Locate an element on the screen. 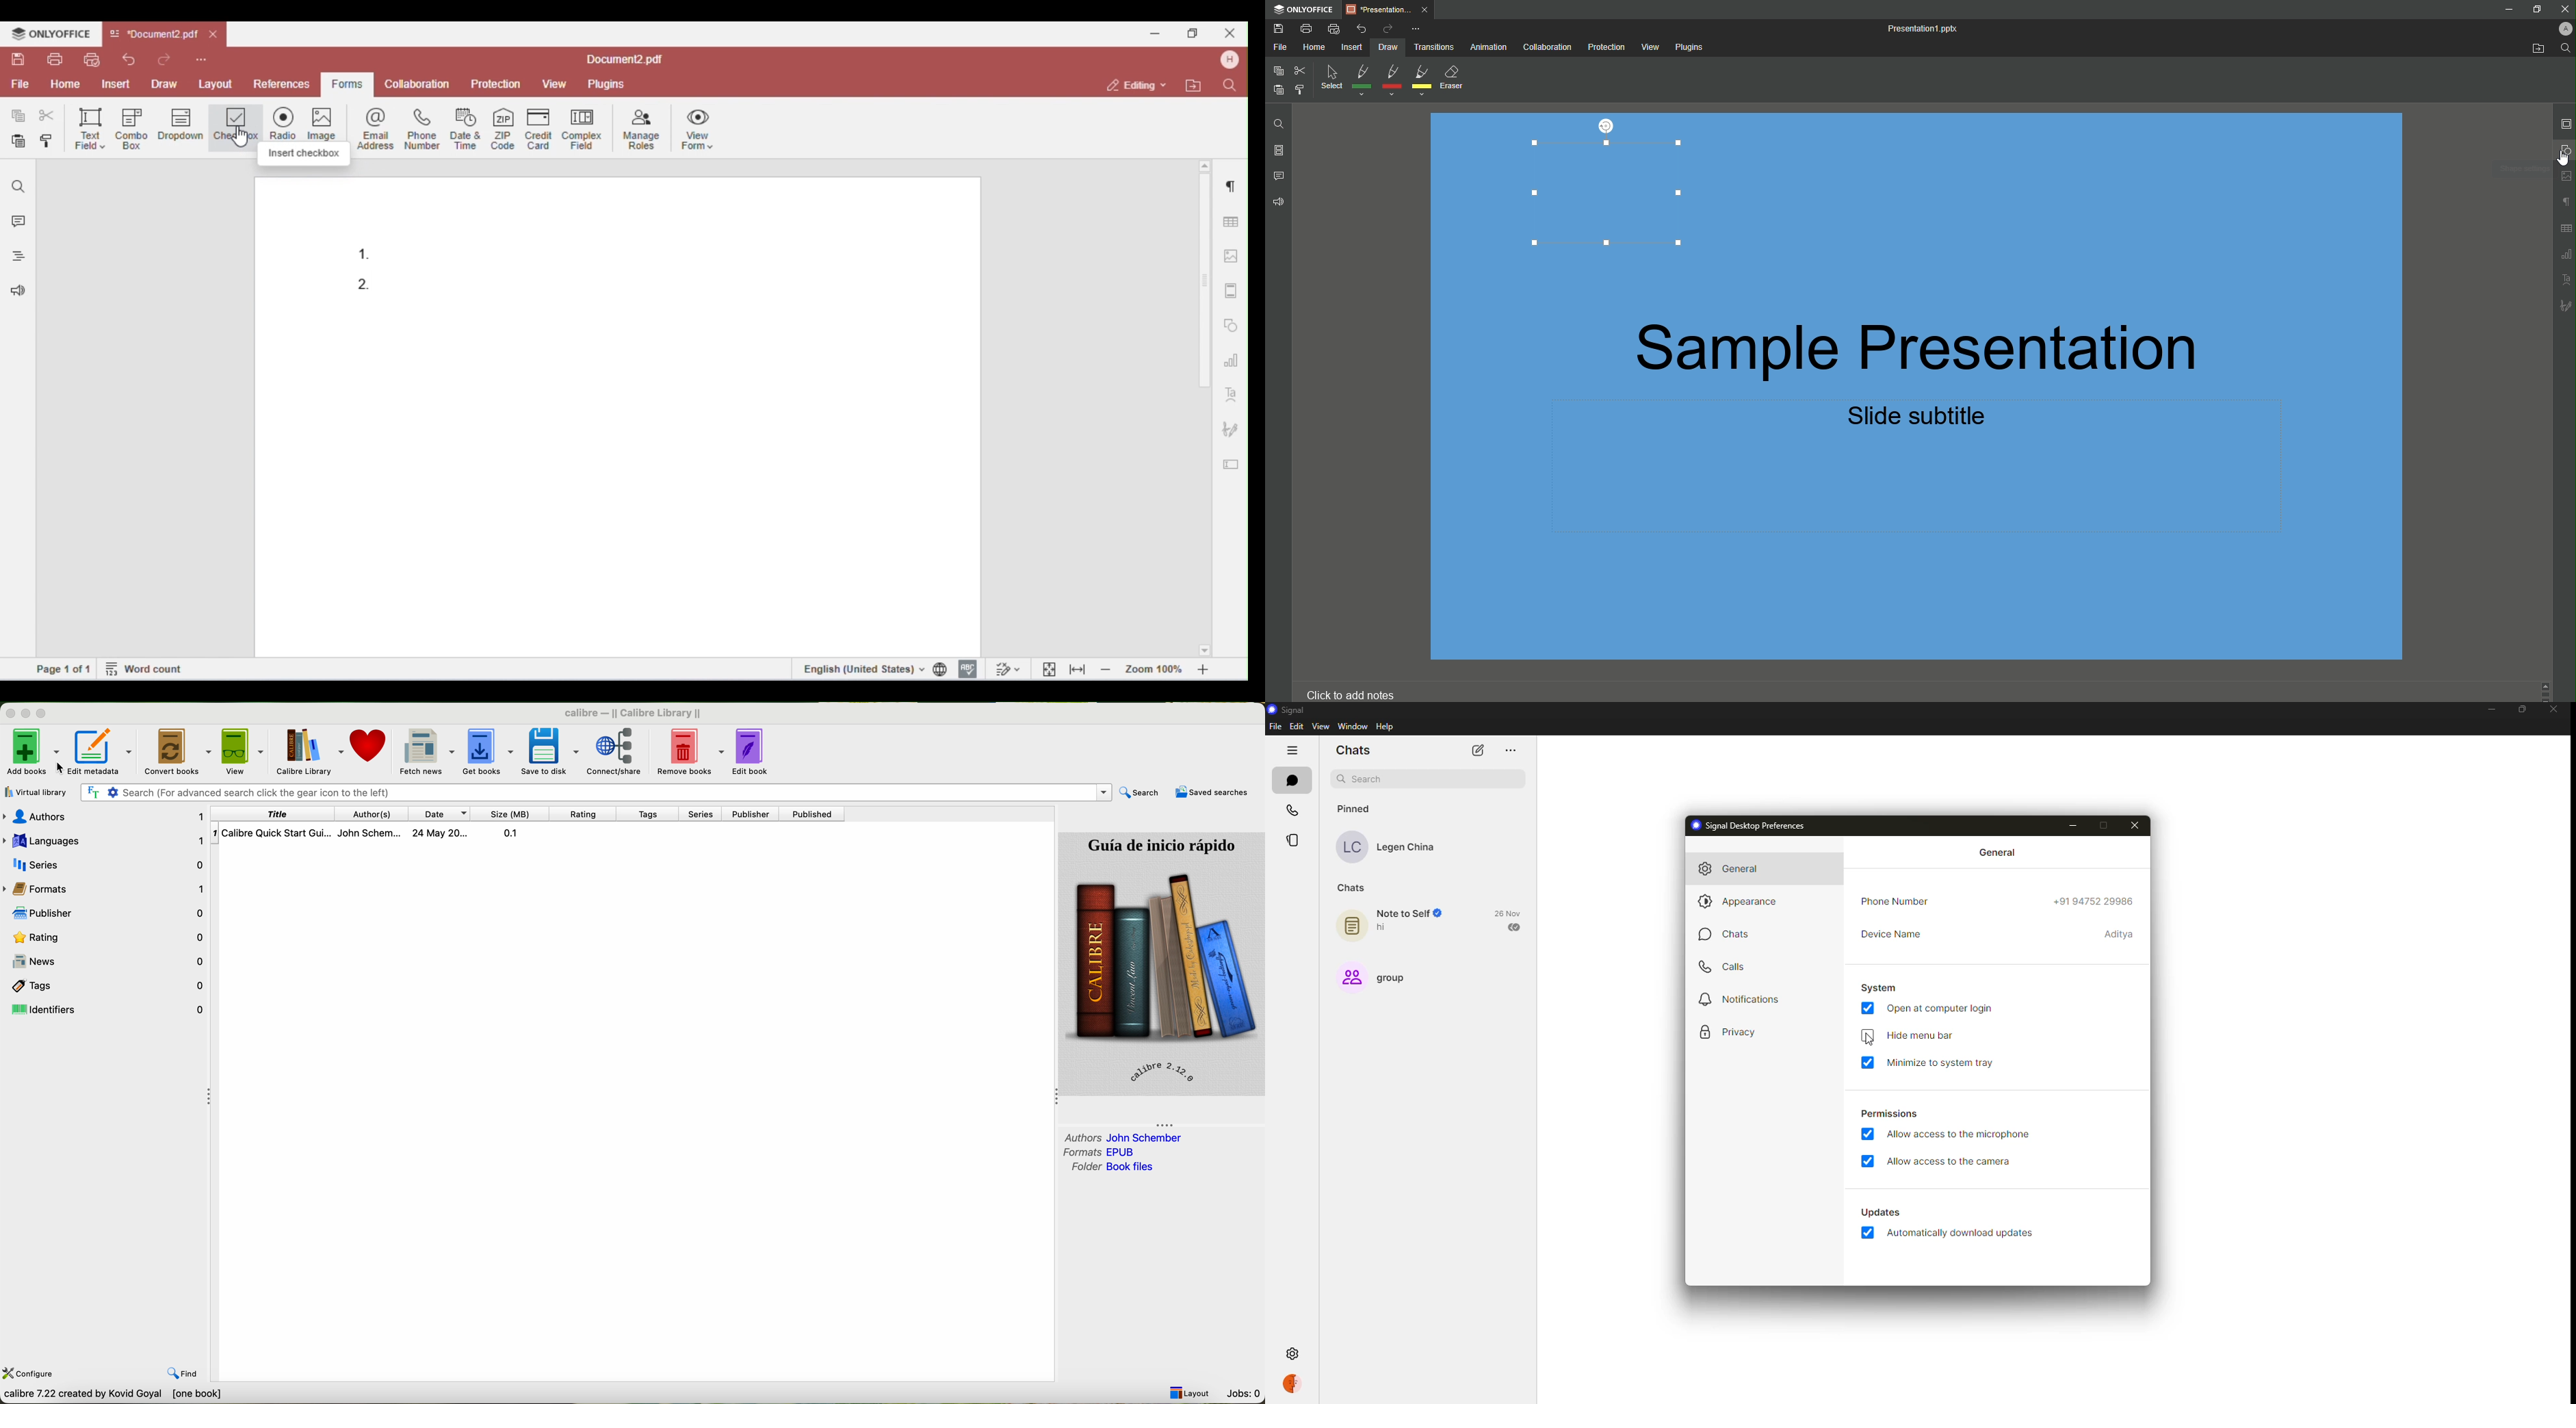 The image size is (2576, 1428). Close is located at coordinates (2562, 9).